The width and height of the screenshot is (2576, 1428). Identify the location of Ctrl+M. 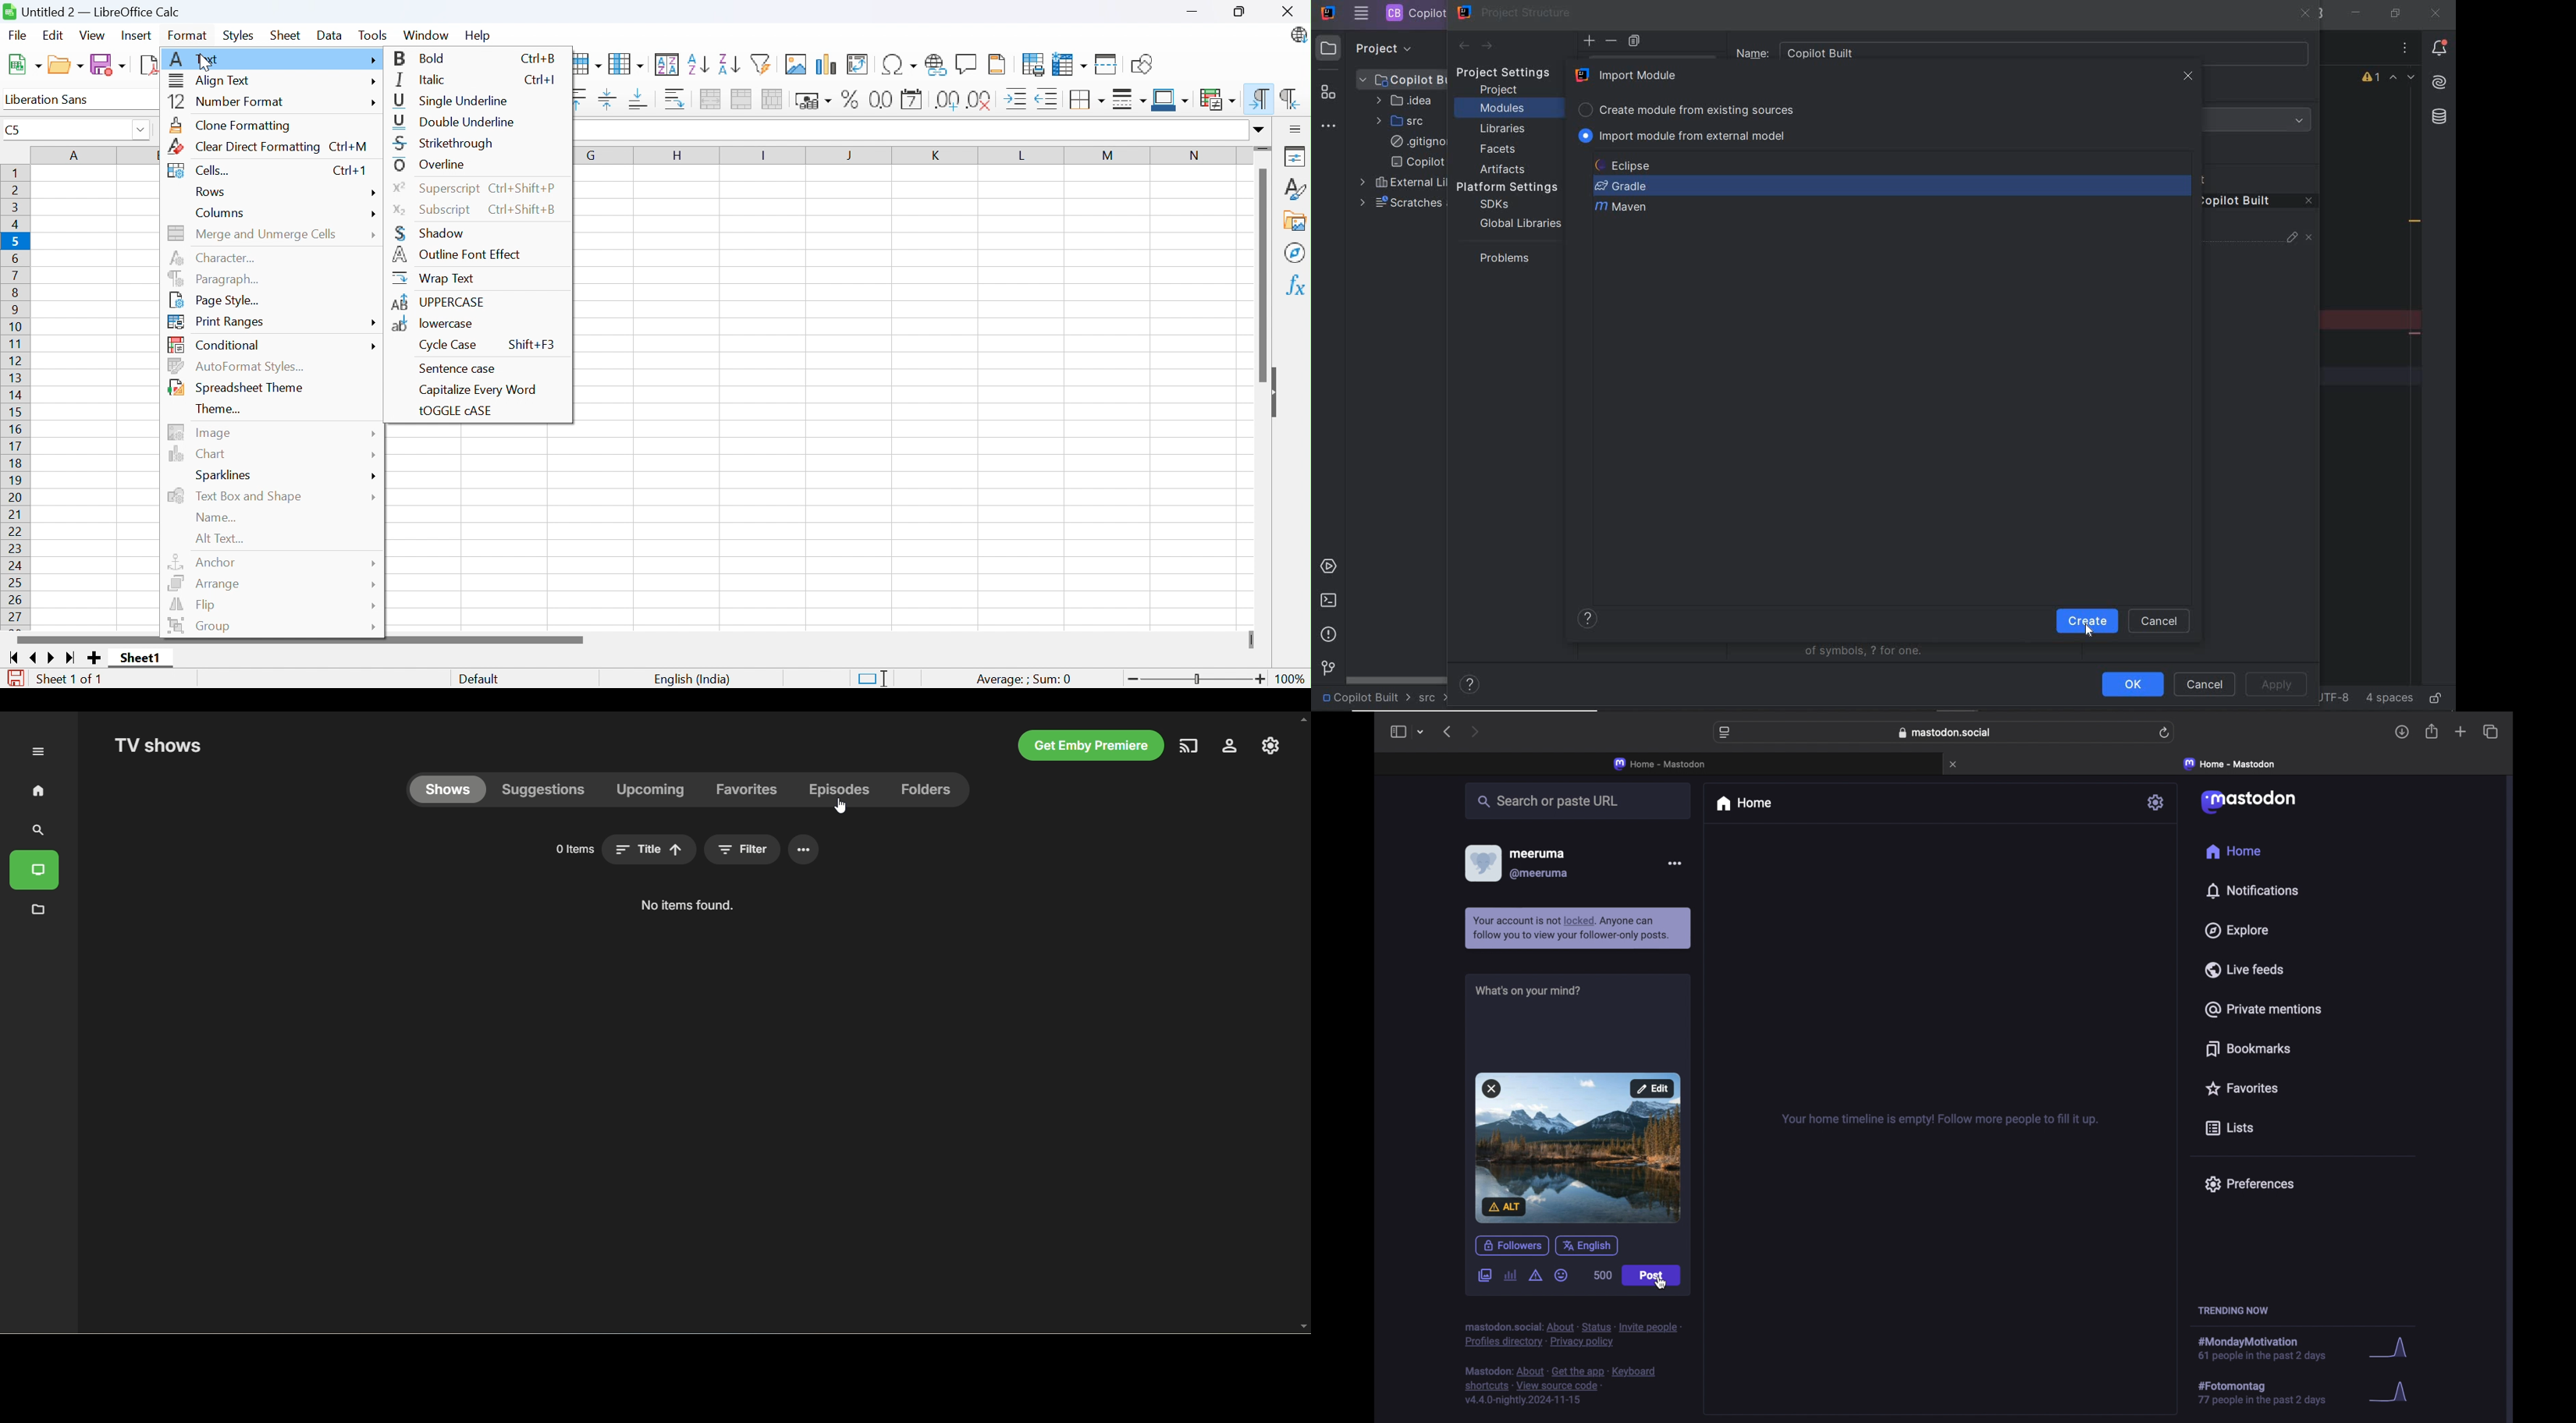
(347, 150).